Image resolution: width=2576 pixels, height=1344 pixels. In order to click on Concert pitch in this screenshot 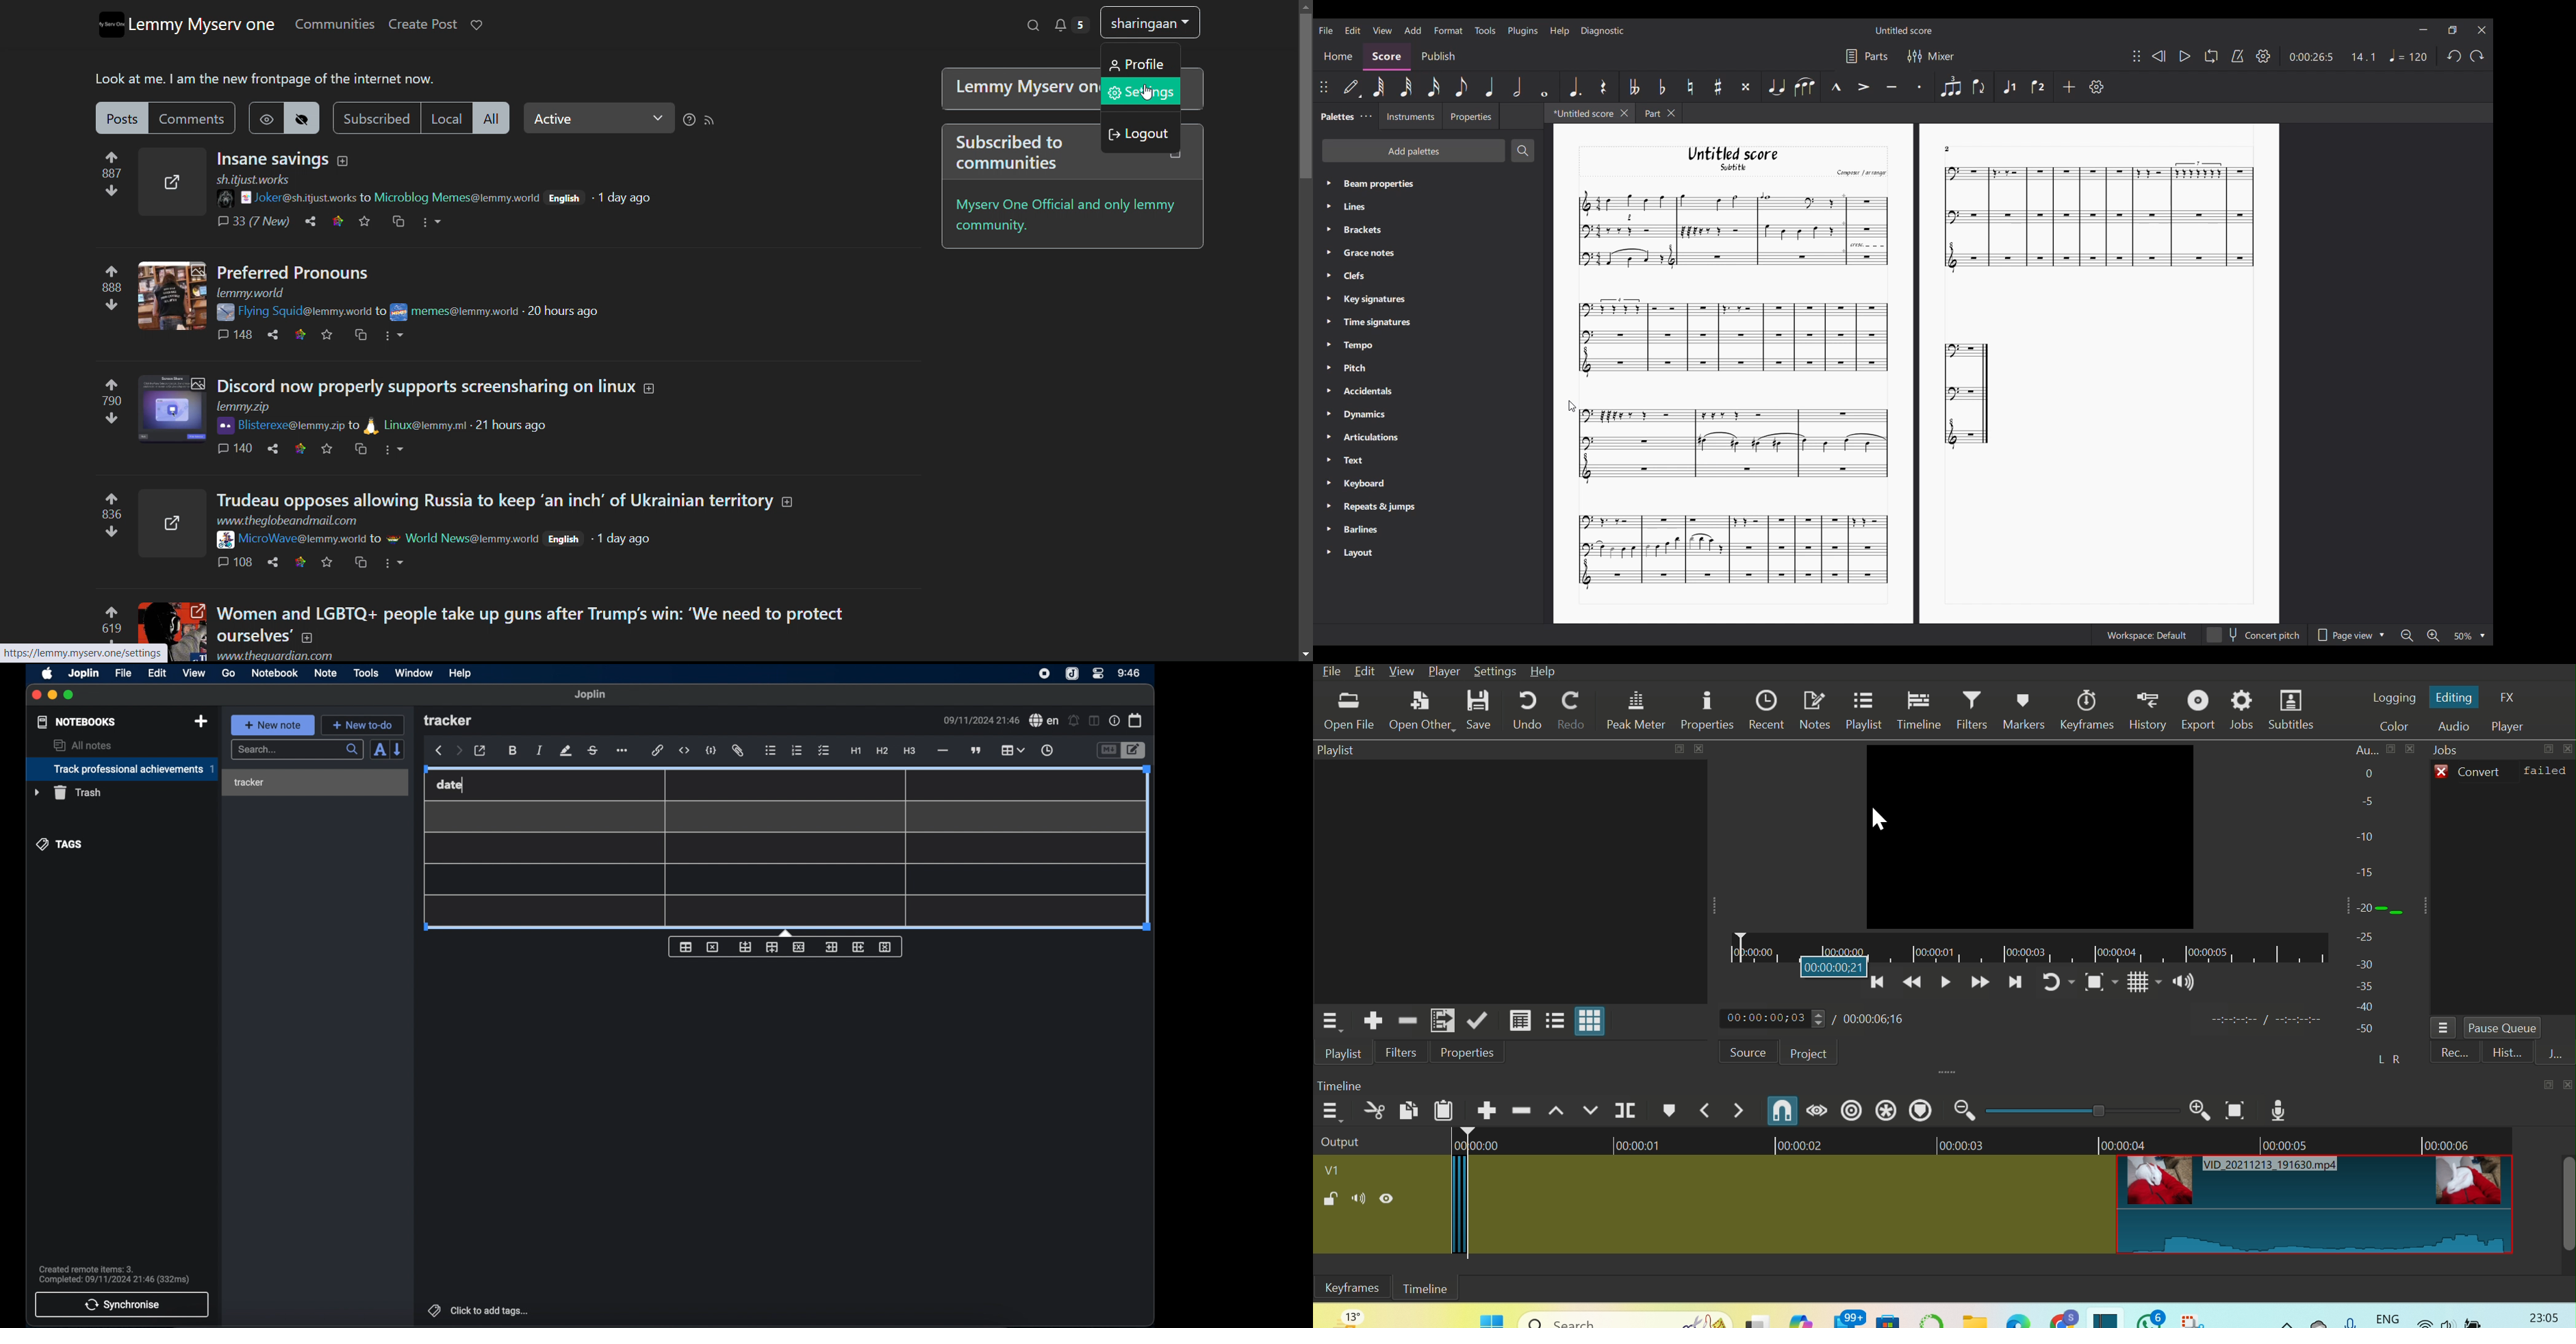, I will do `click(2253, 635)`.